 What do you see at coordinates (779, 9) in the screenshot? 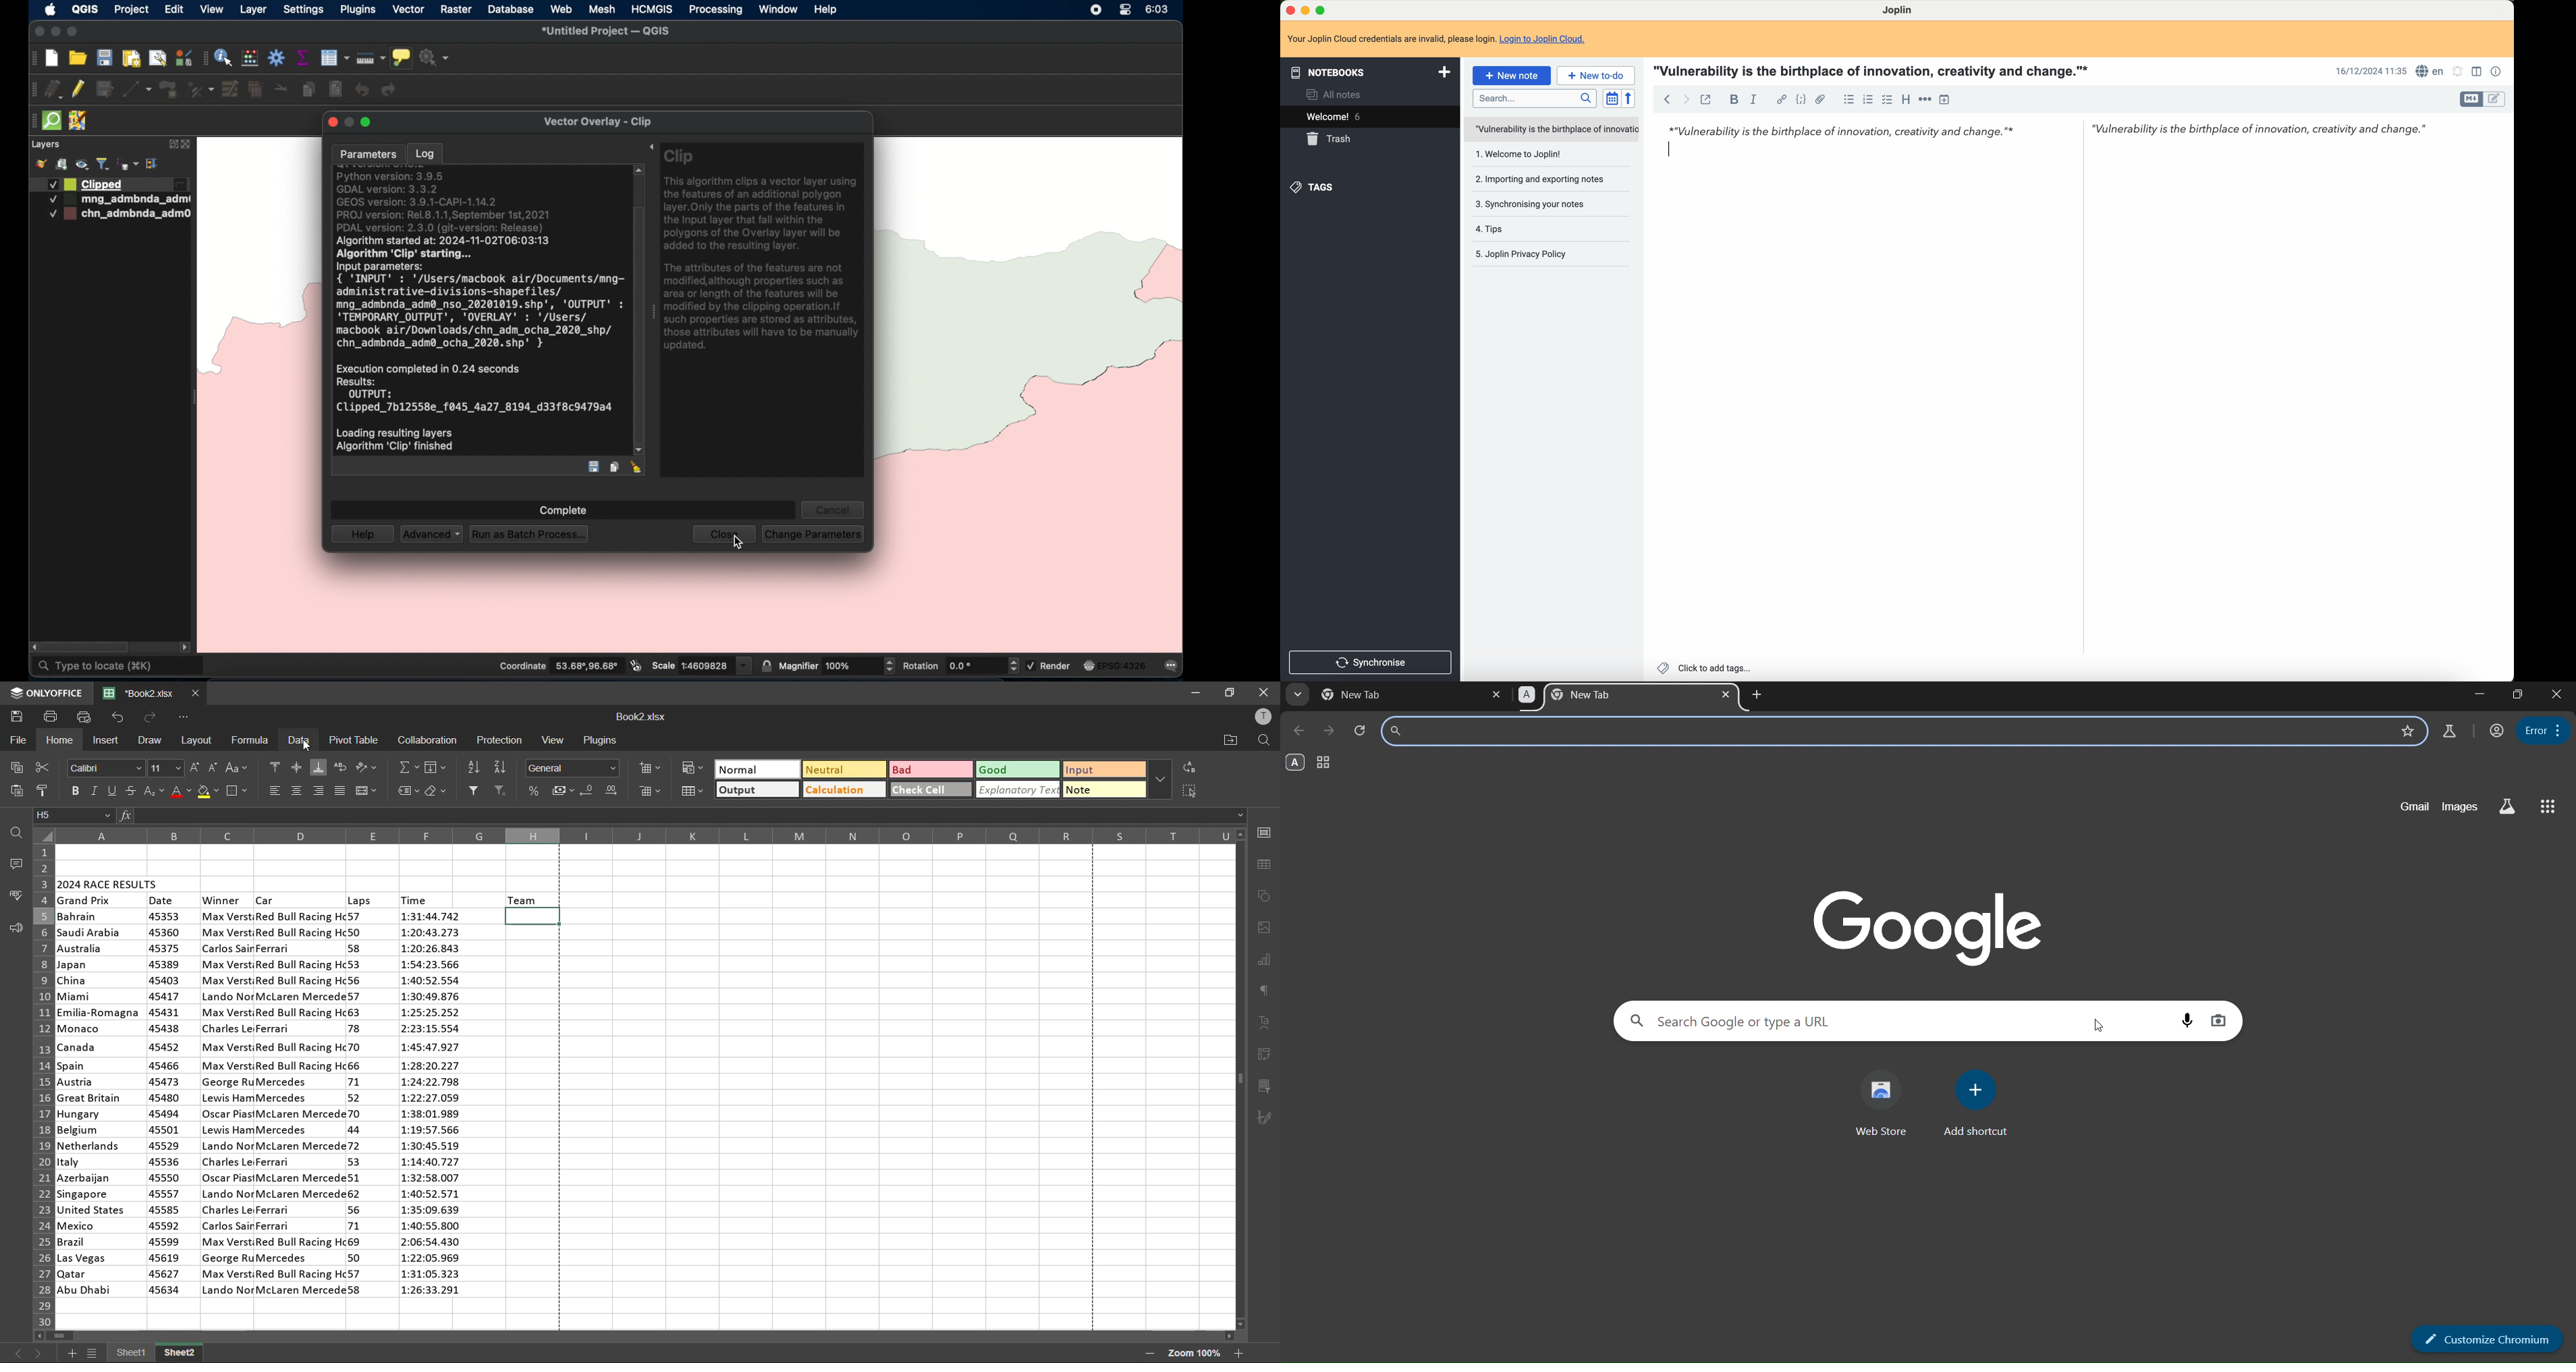
I see `window` at bounding box center [779, 9].